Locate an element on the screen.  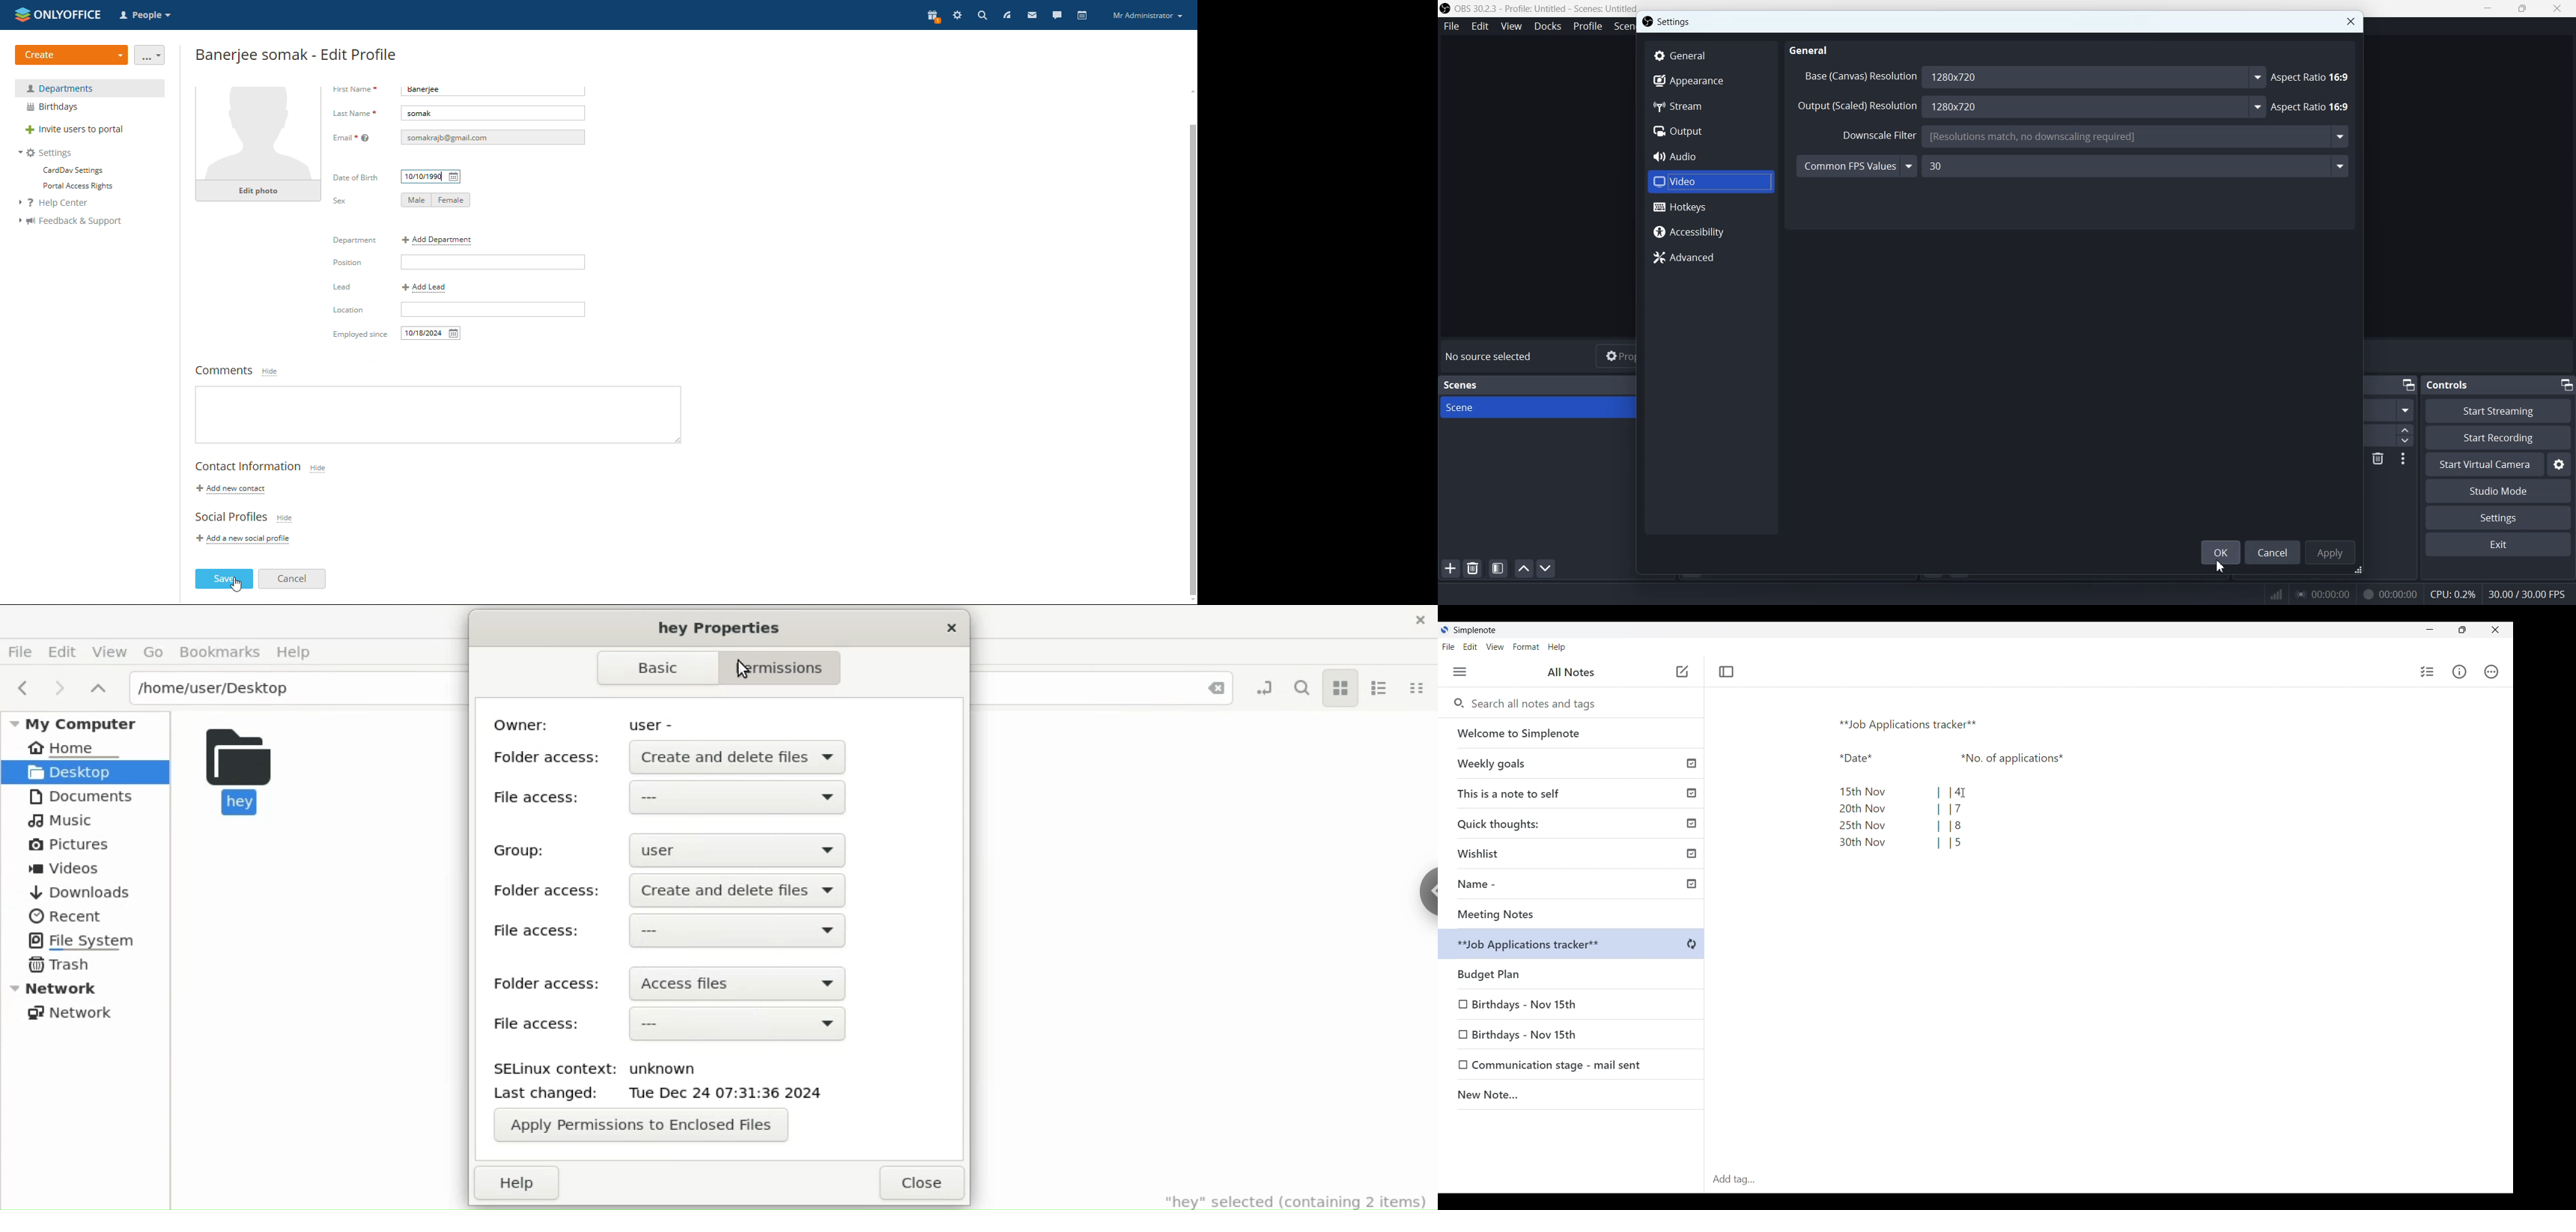
Start Recording is located at coordinates (2500, 438).